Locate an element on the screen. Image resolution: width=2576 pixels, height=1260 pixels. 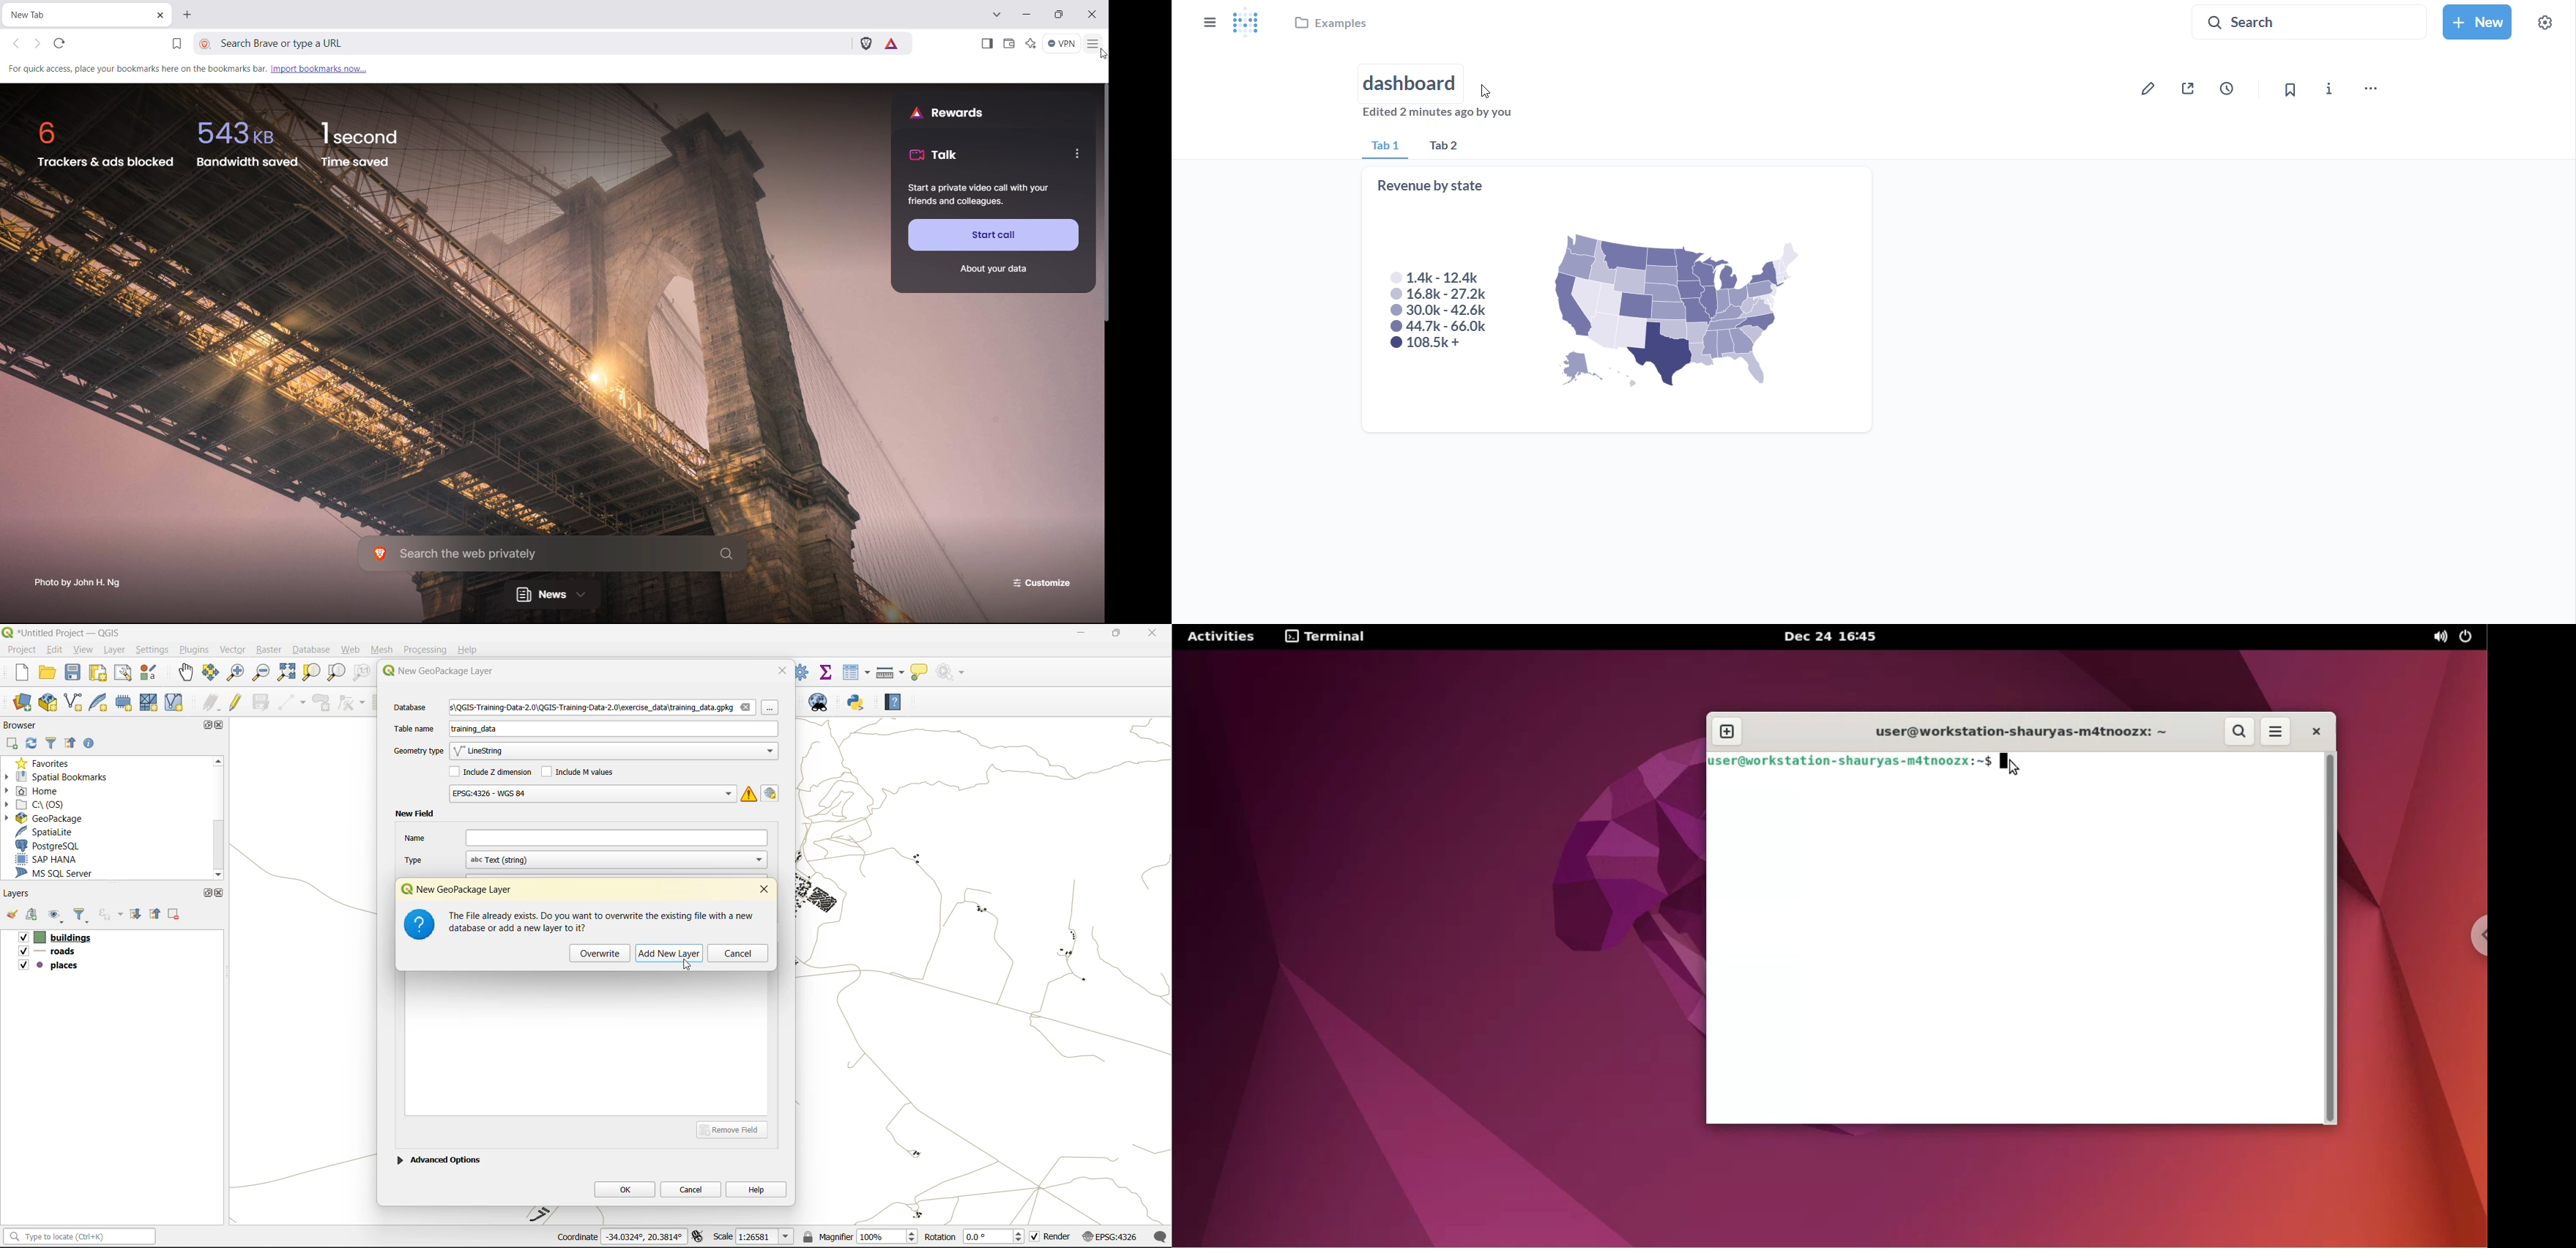
add is located at coordinates (13, 743).